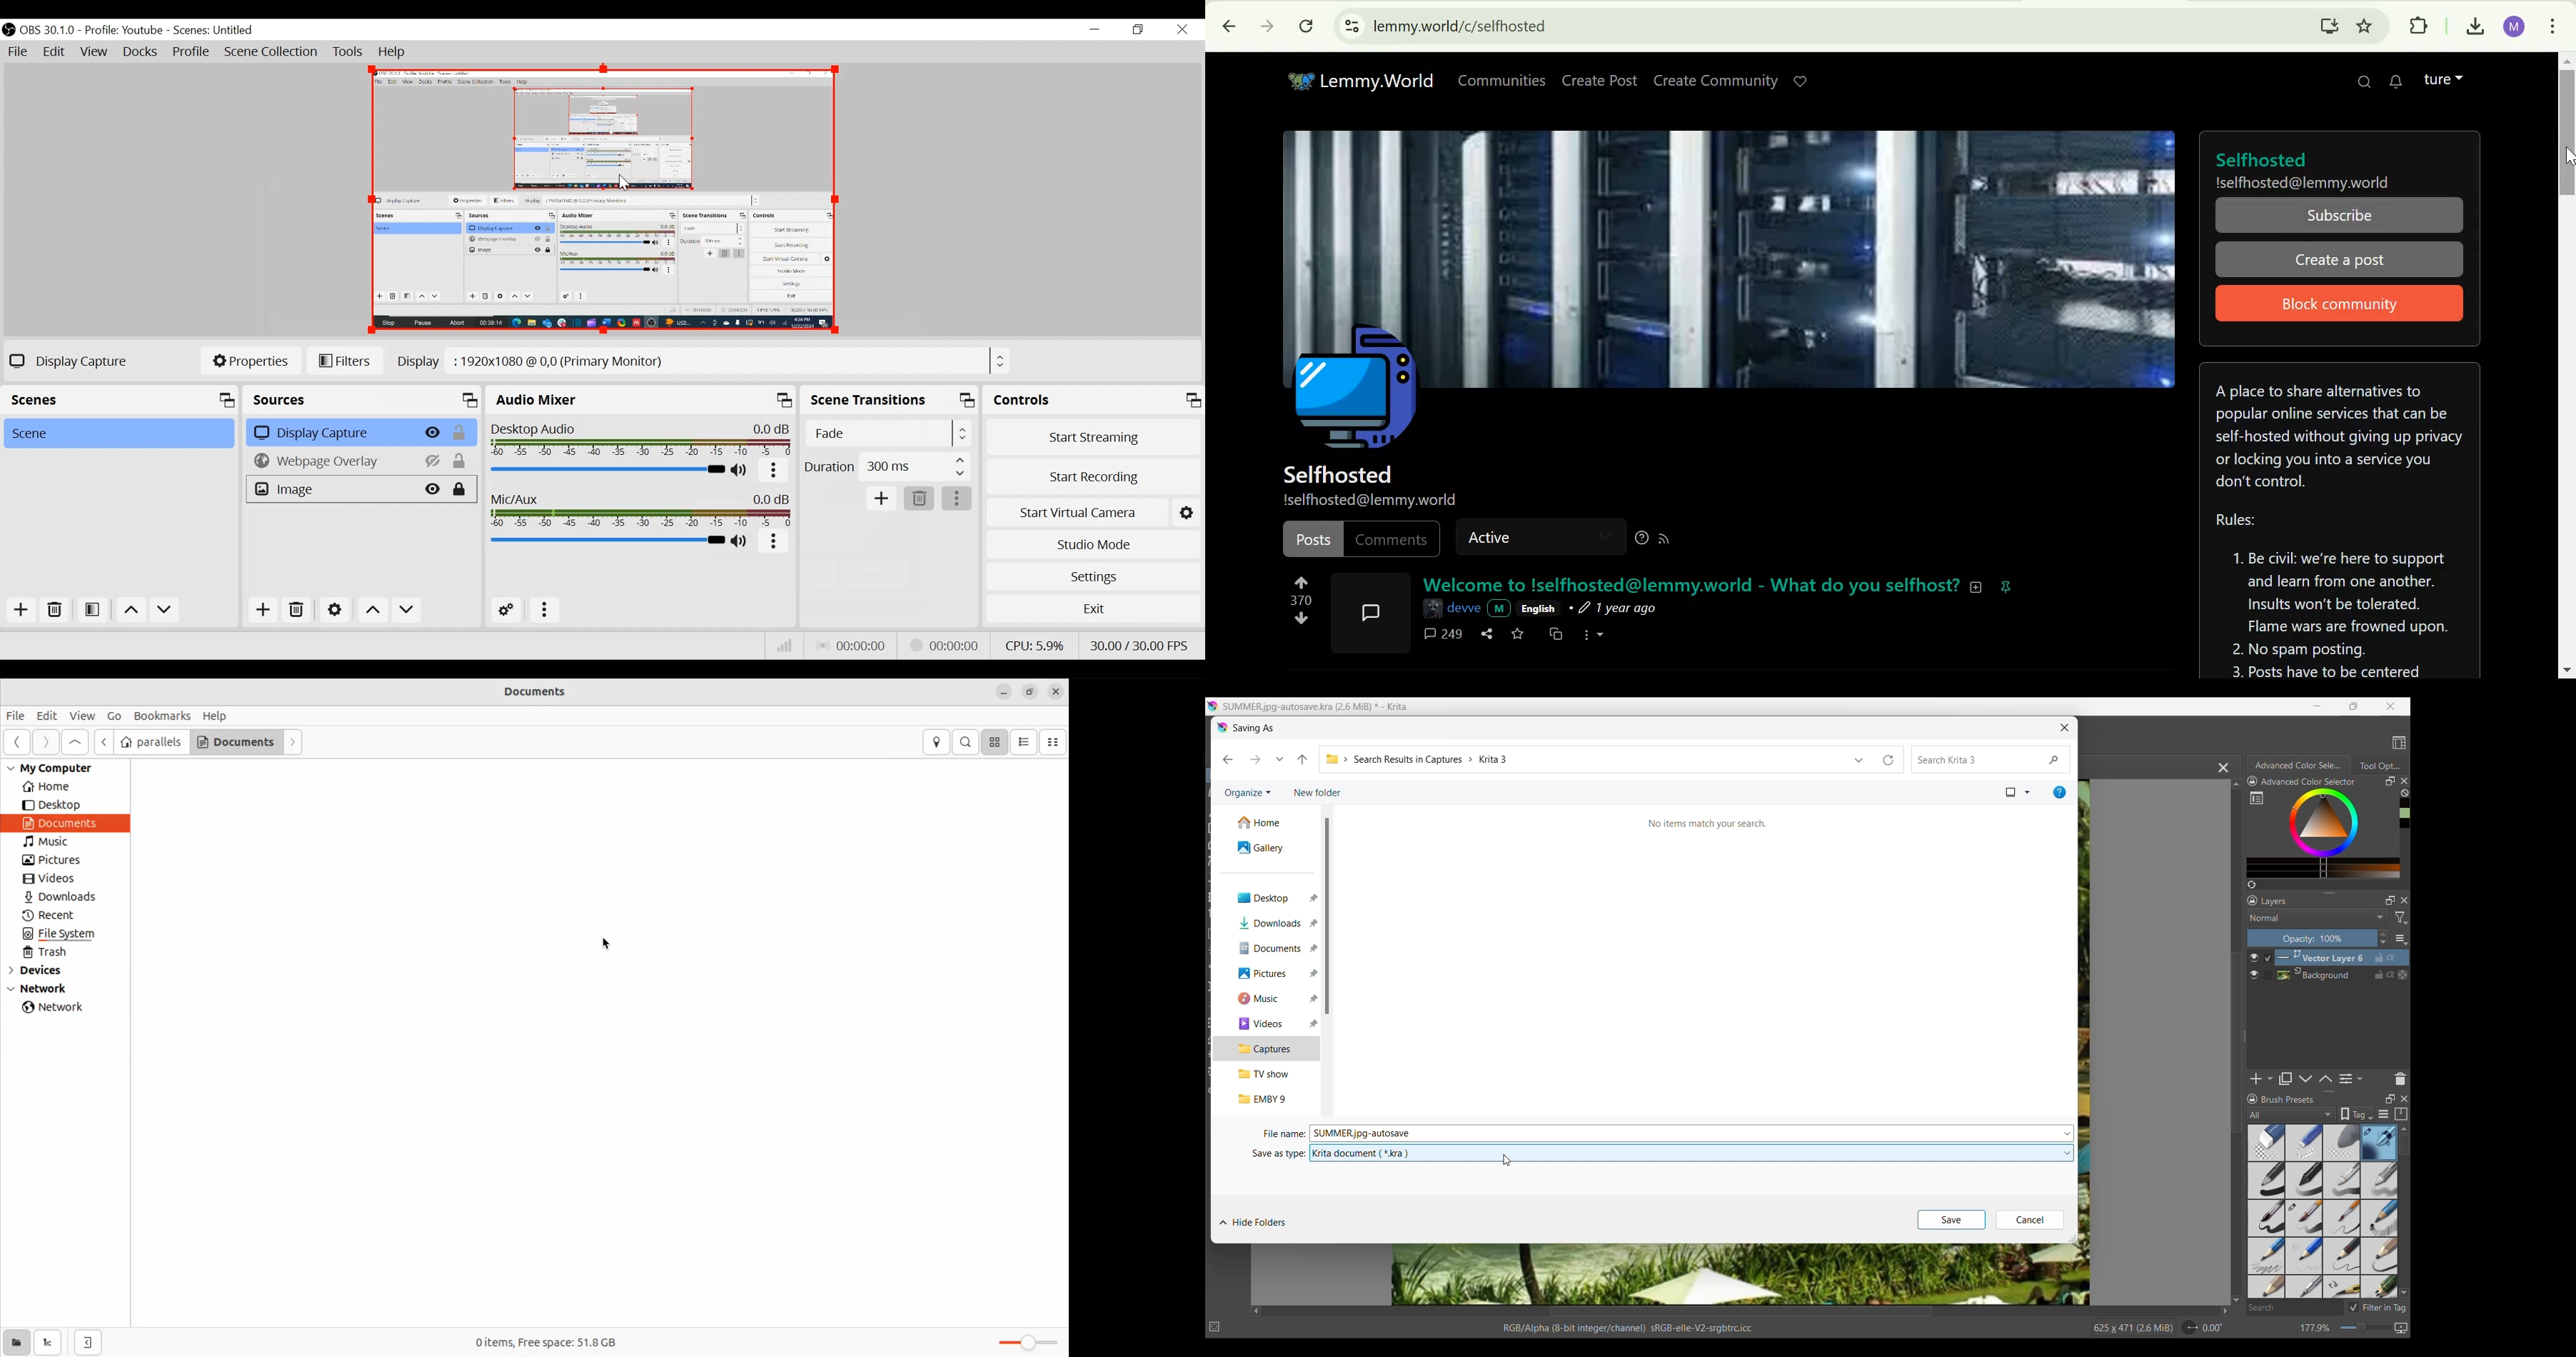  I want to click on File, so click(18, 52).